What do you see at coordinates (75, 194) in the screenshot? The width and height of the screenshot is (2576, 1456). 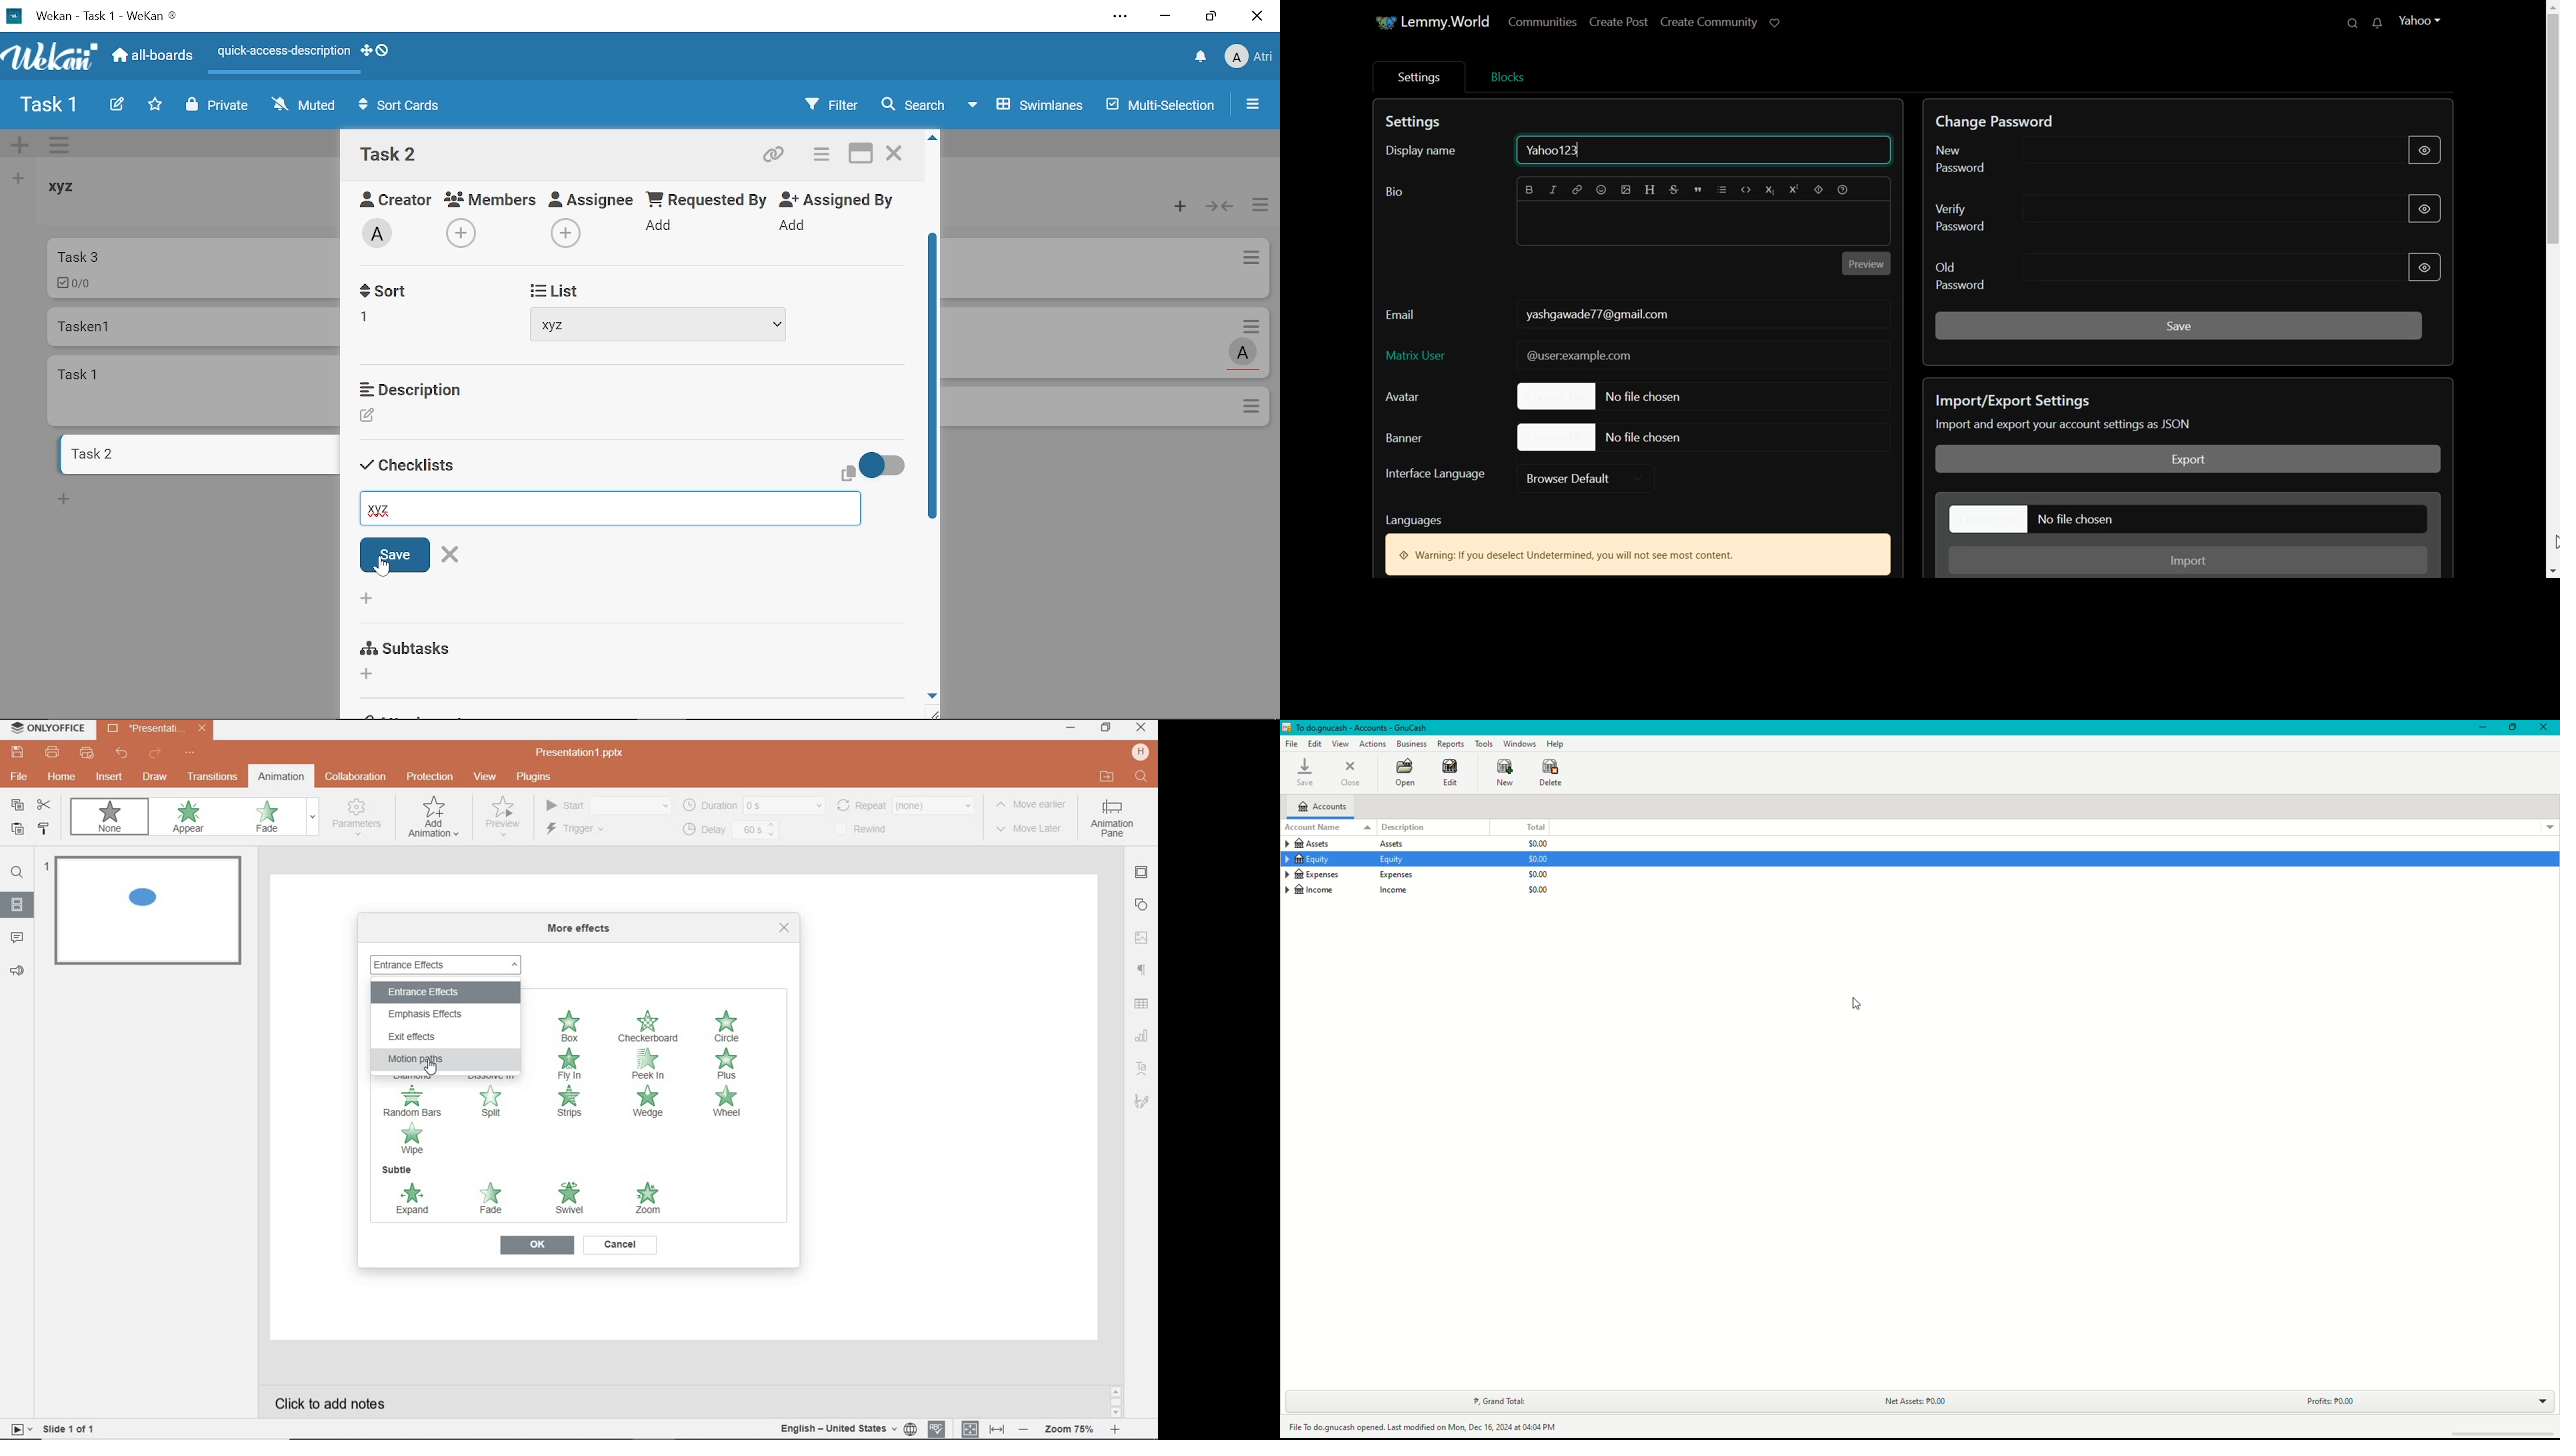 I see `List named "xyz"` at bounding box center [75, 194].